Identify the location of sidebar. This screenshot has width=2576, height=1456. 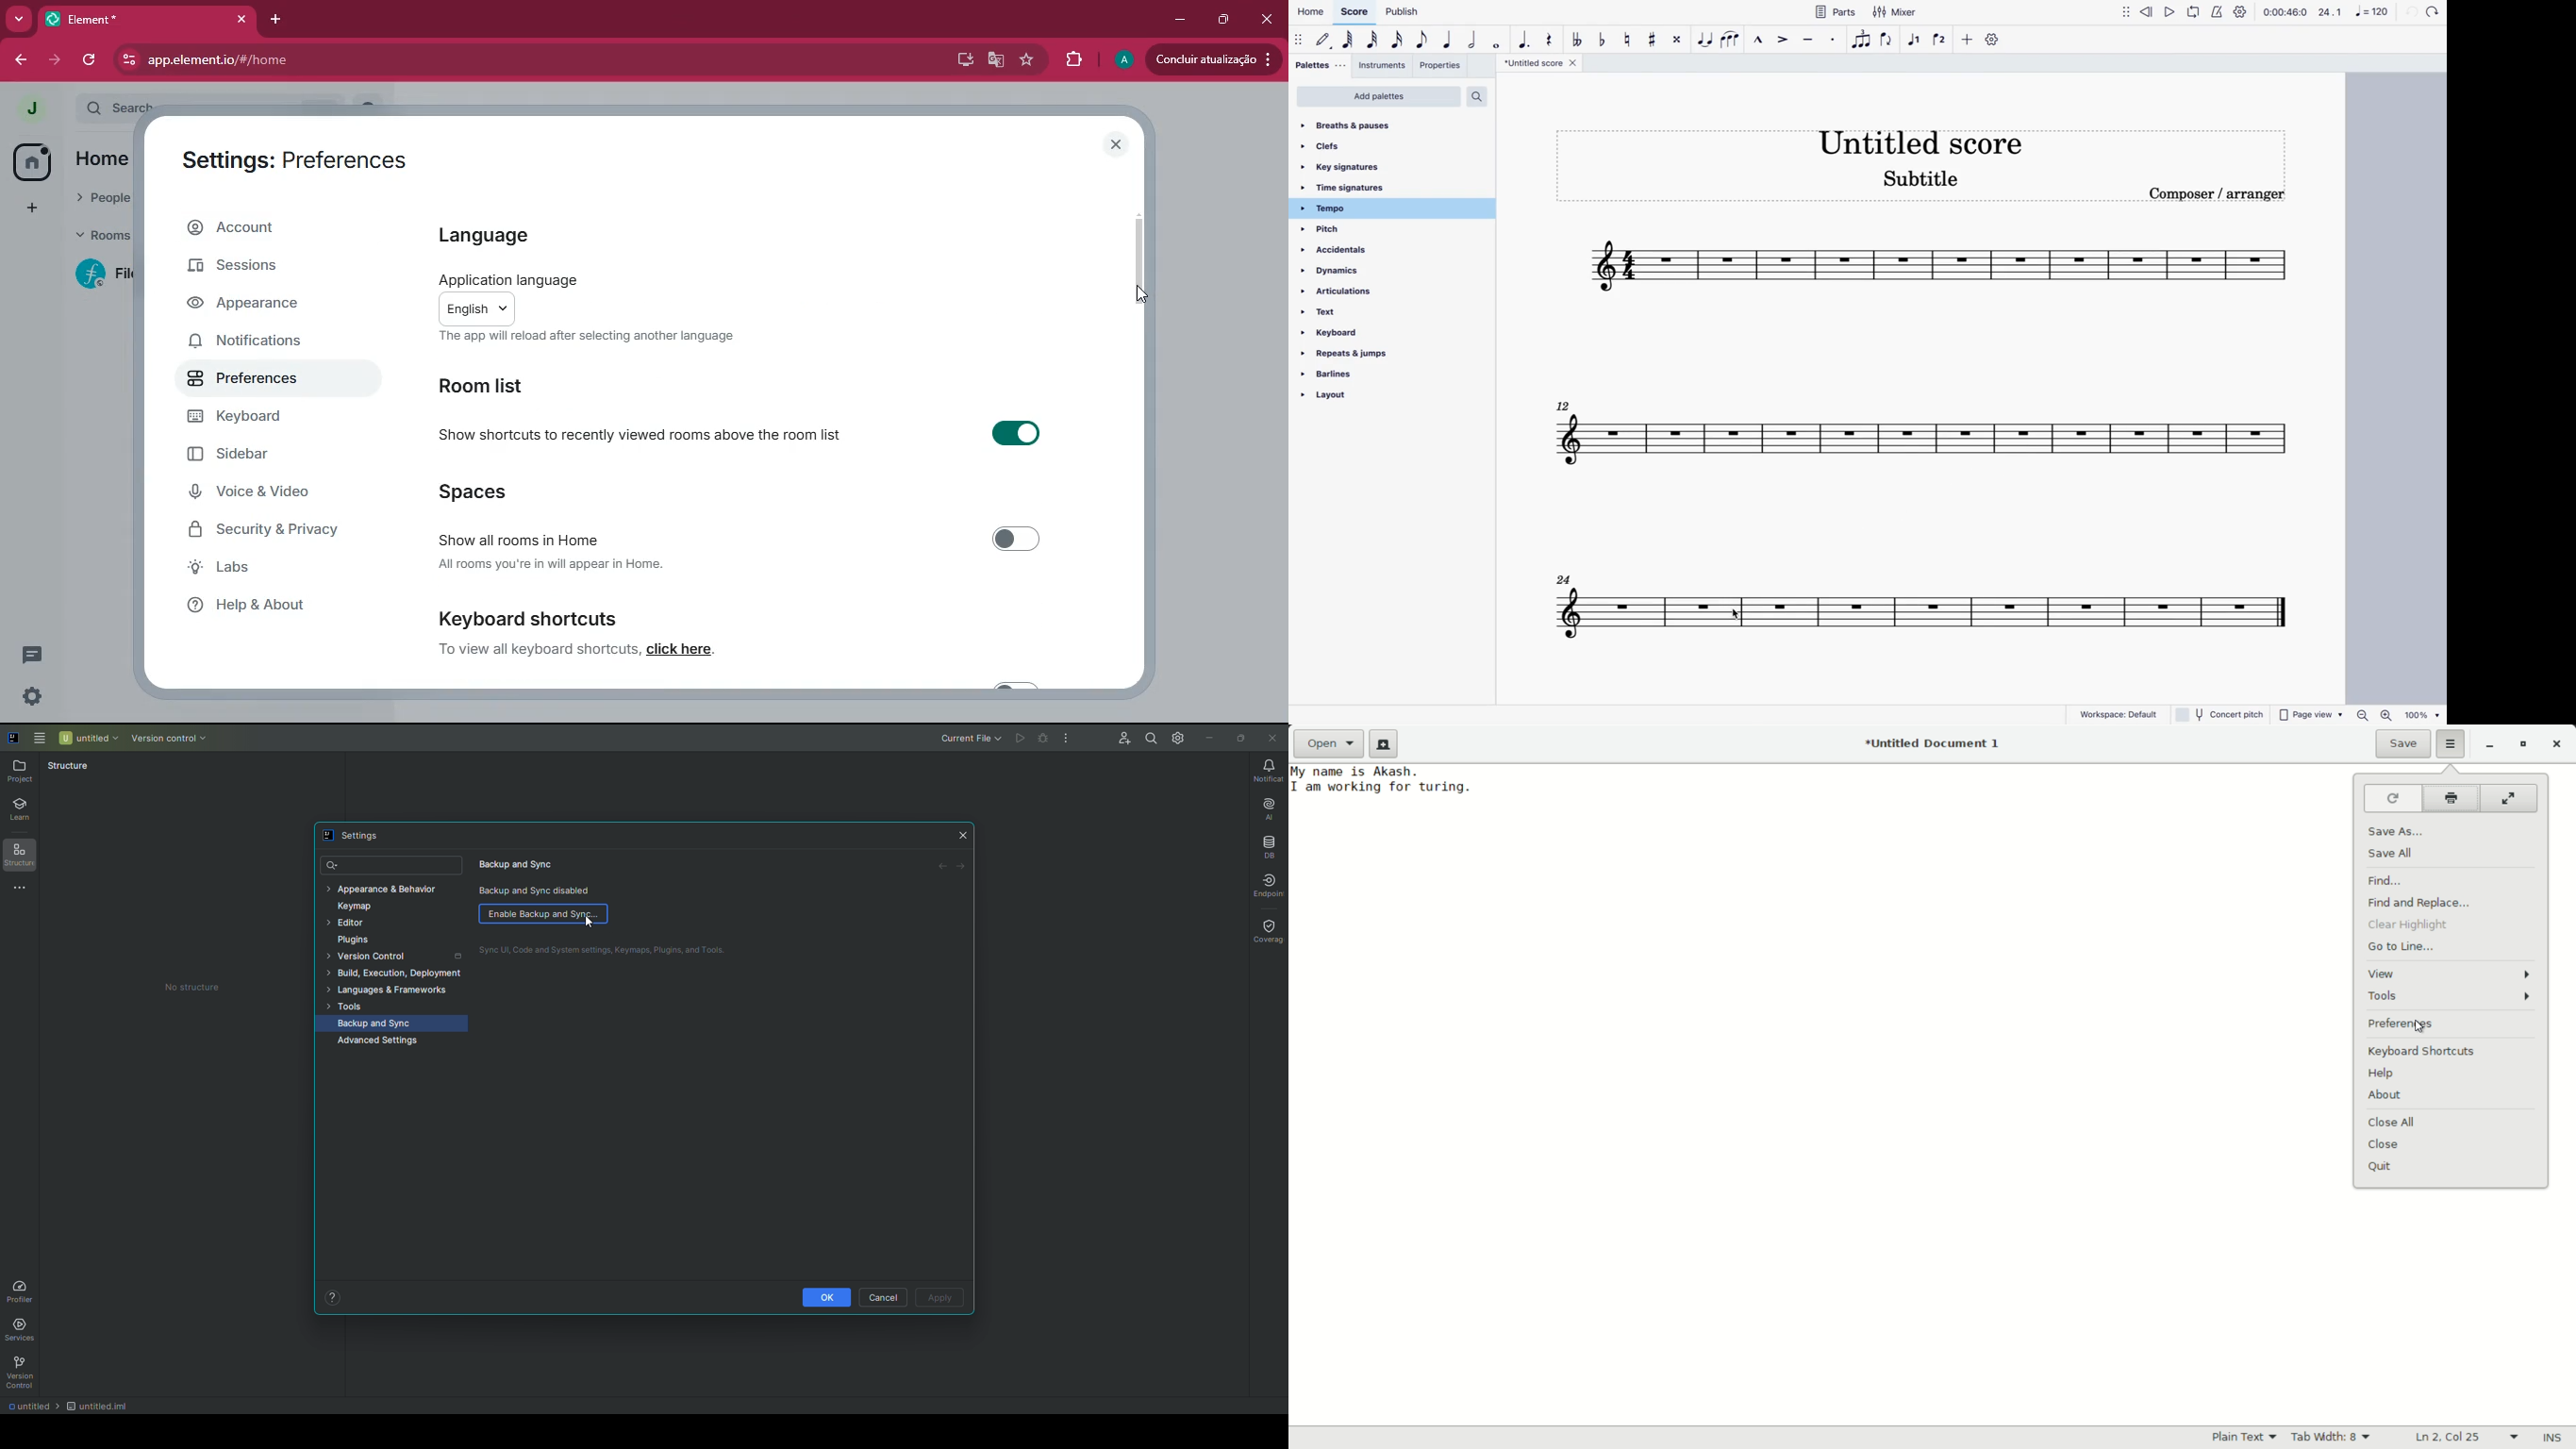
(278, 455).